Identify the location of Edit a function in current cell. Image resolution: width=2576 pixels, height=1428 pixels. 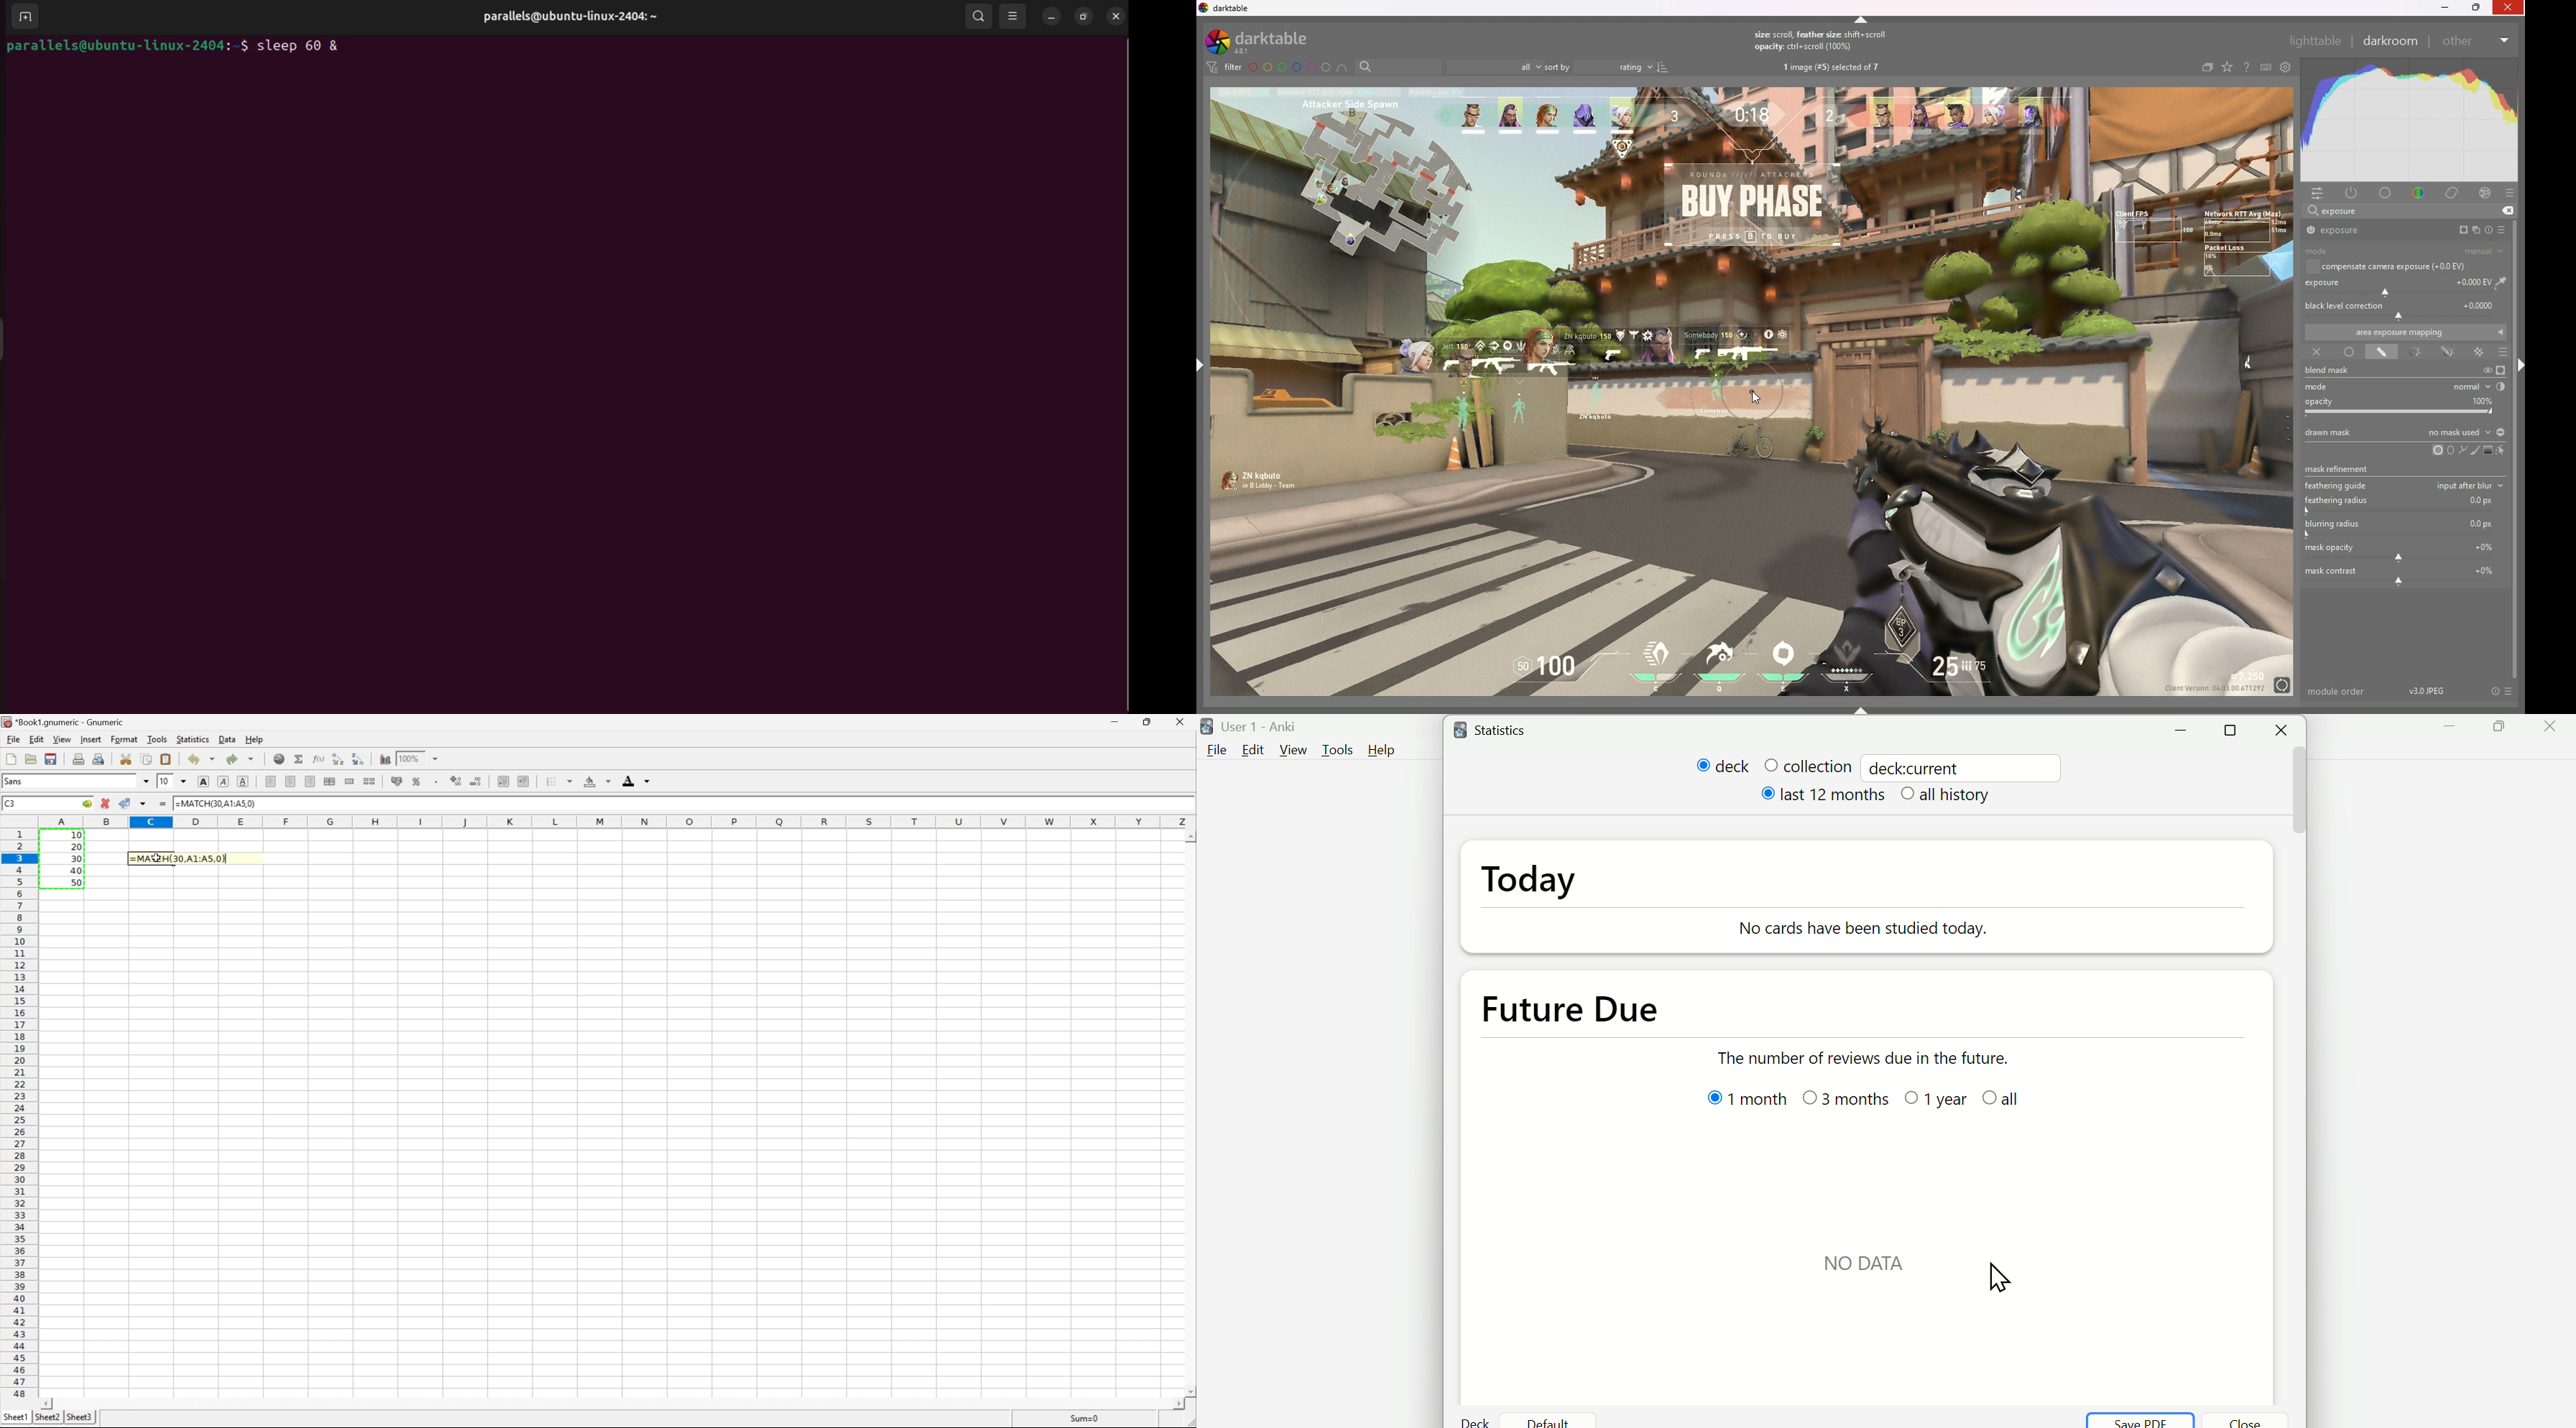
(318, 758).